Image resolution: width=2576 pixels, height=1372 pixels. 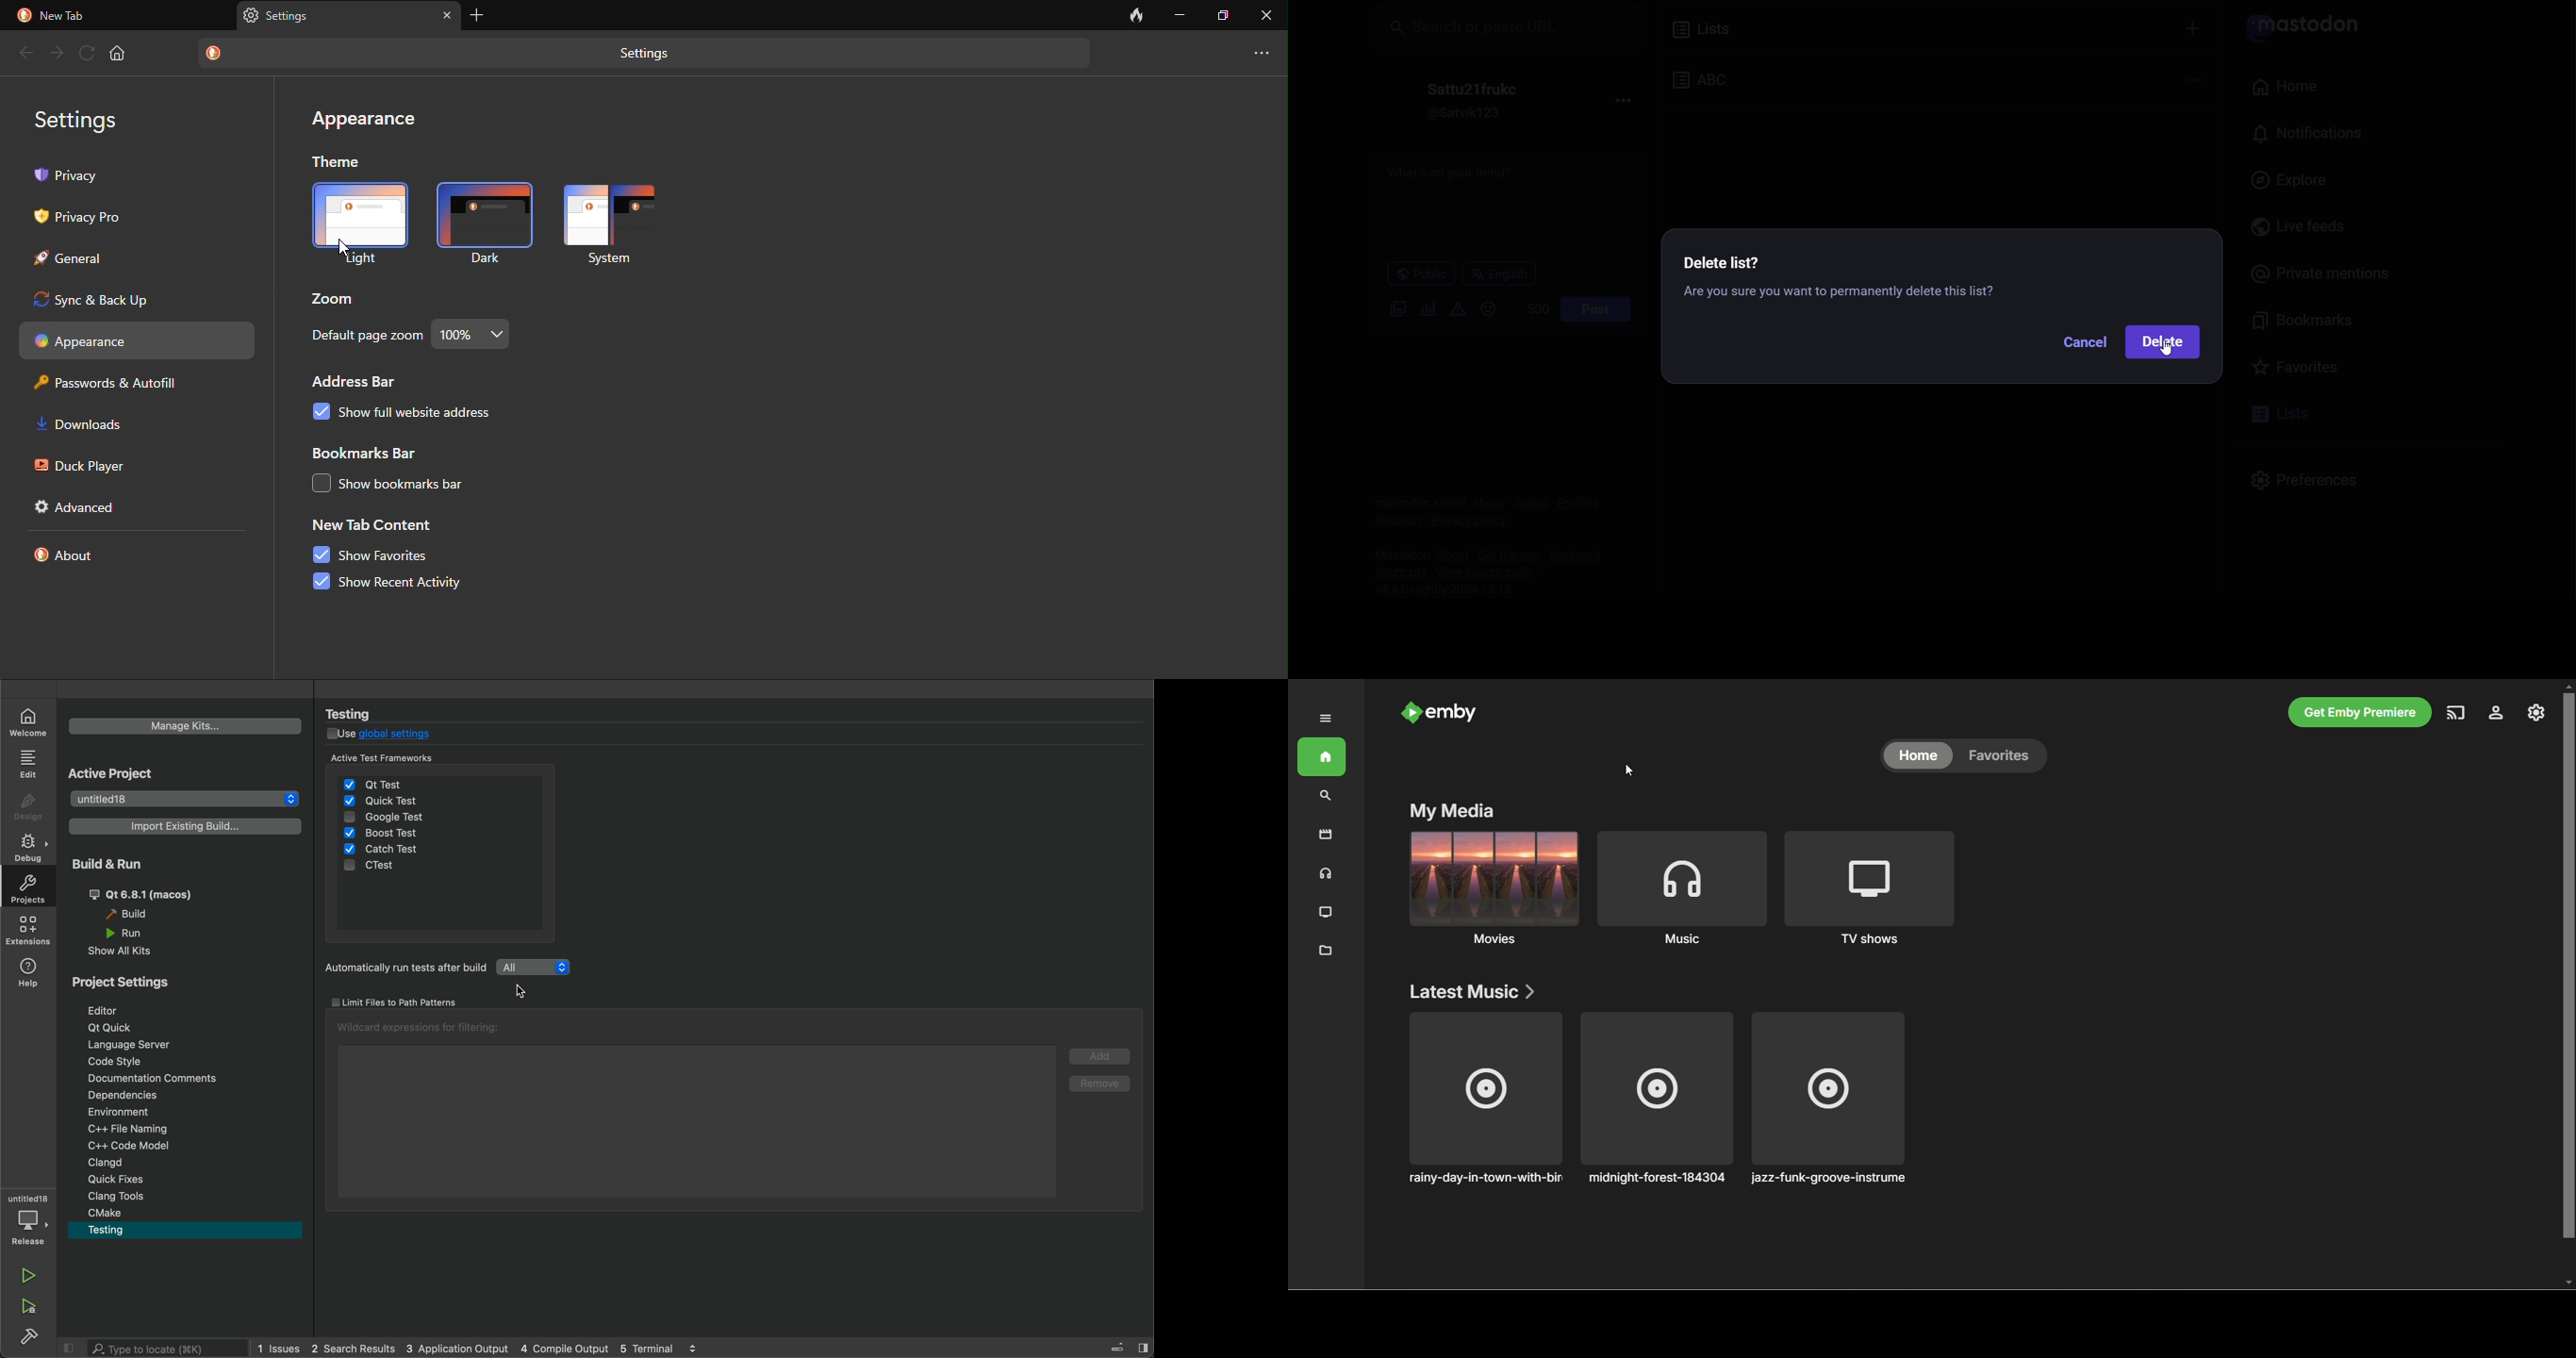 What do you see at coordinates (55, 50) in the screenshot?
I see `forward` at bounding box center [55, 50].